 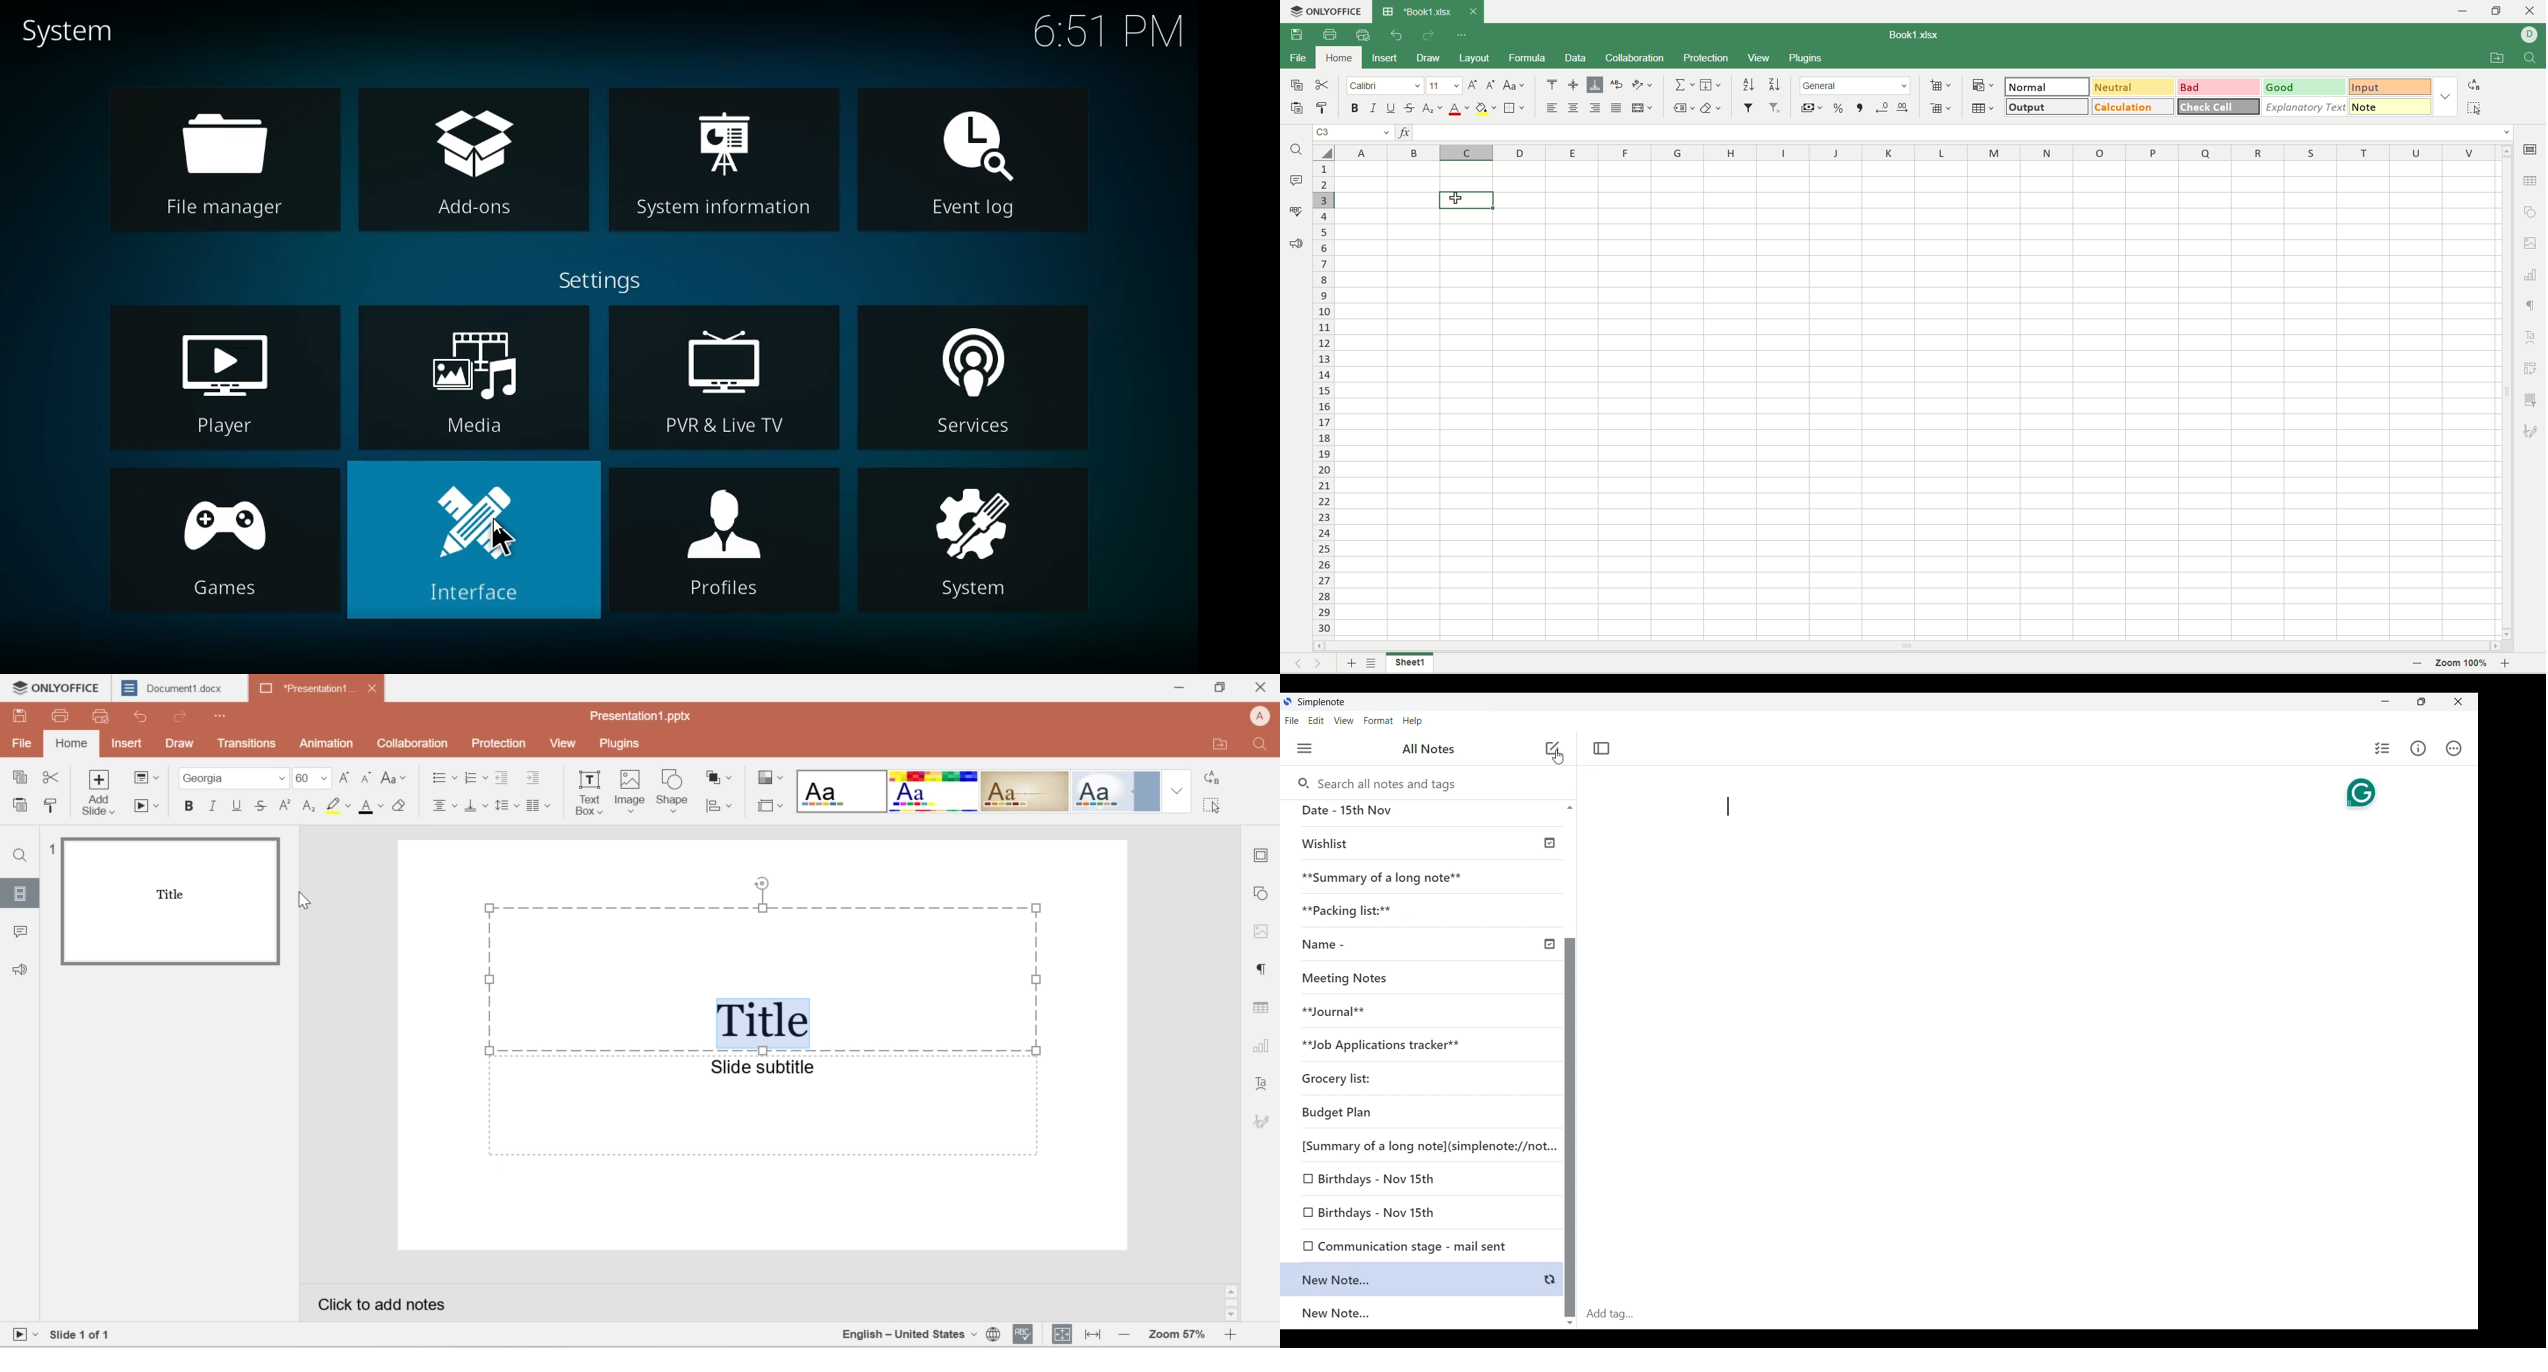 What do you see at coordinates (1354, 108) in the screenshot?
I see `bold` at bounding box center [1354, 108].